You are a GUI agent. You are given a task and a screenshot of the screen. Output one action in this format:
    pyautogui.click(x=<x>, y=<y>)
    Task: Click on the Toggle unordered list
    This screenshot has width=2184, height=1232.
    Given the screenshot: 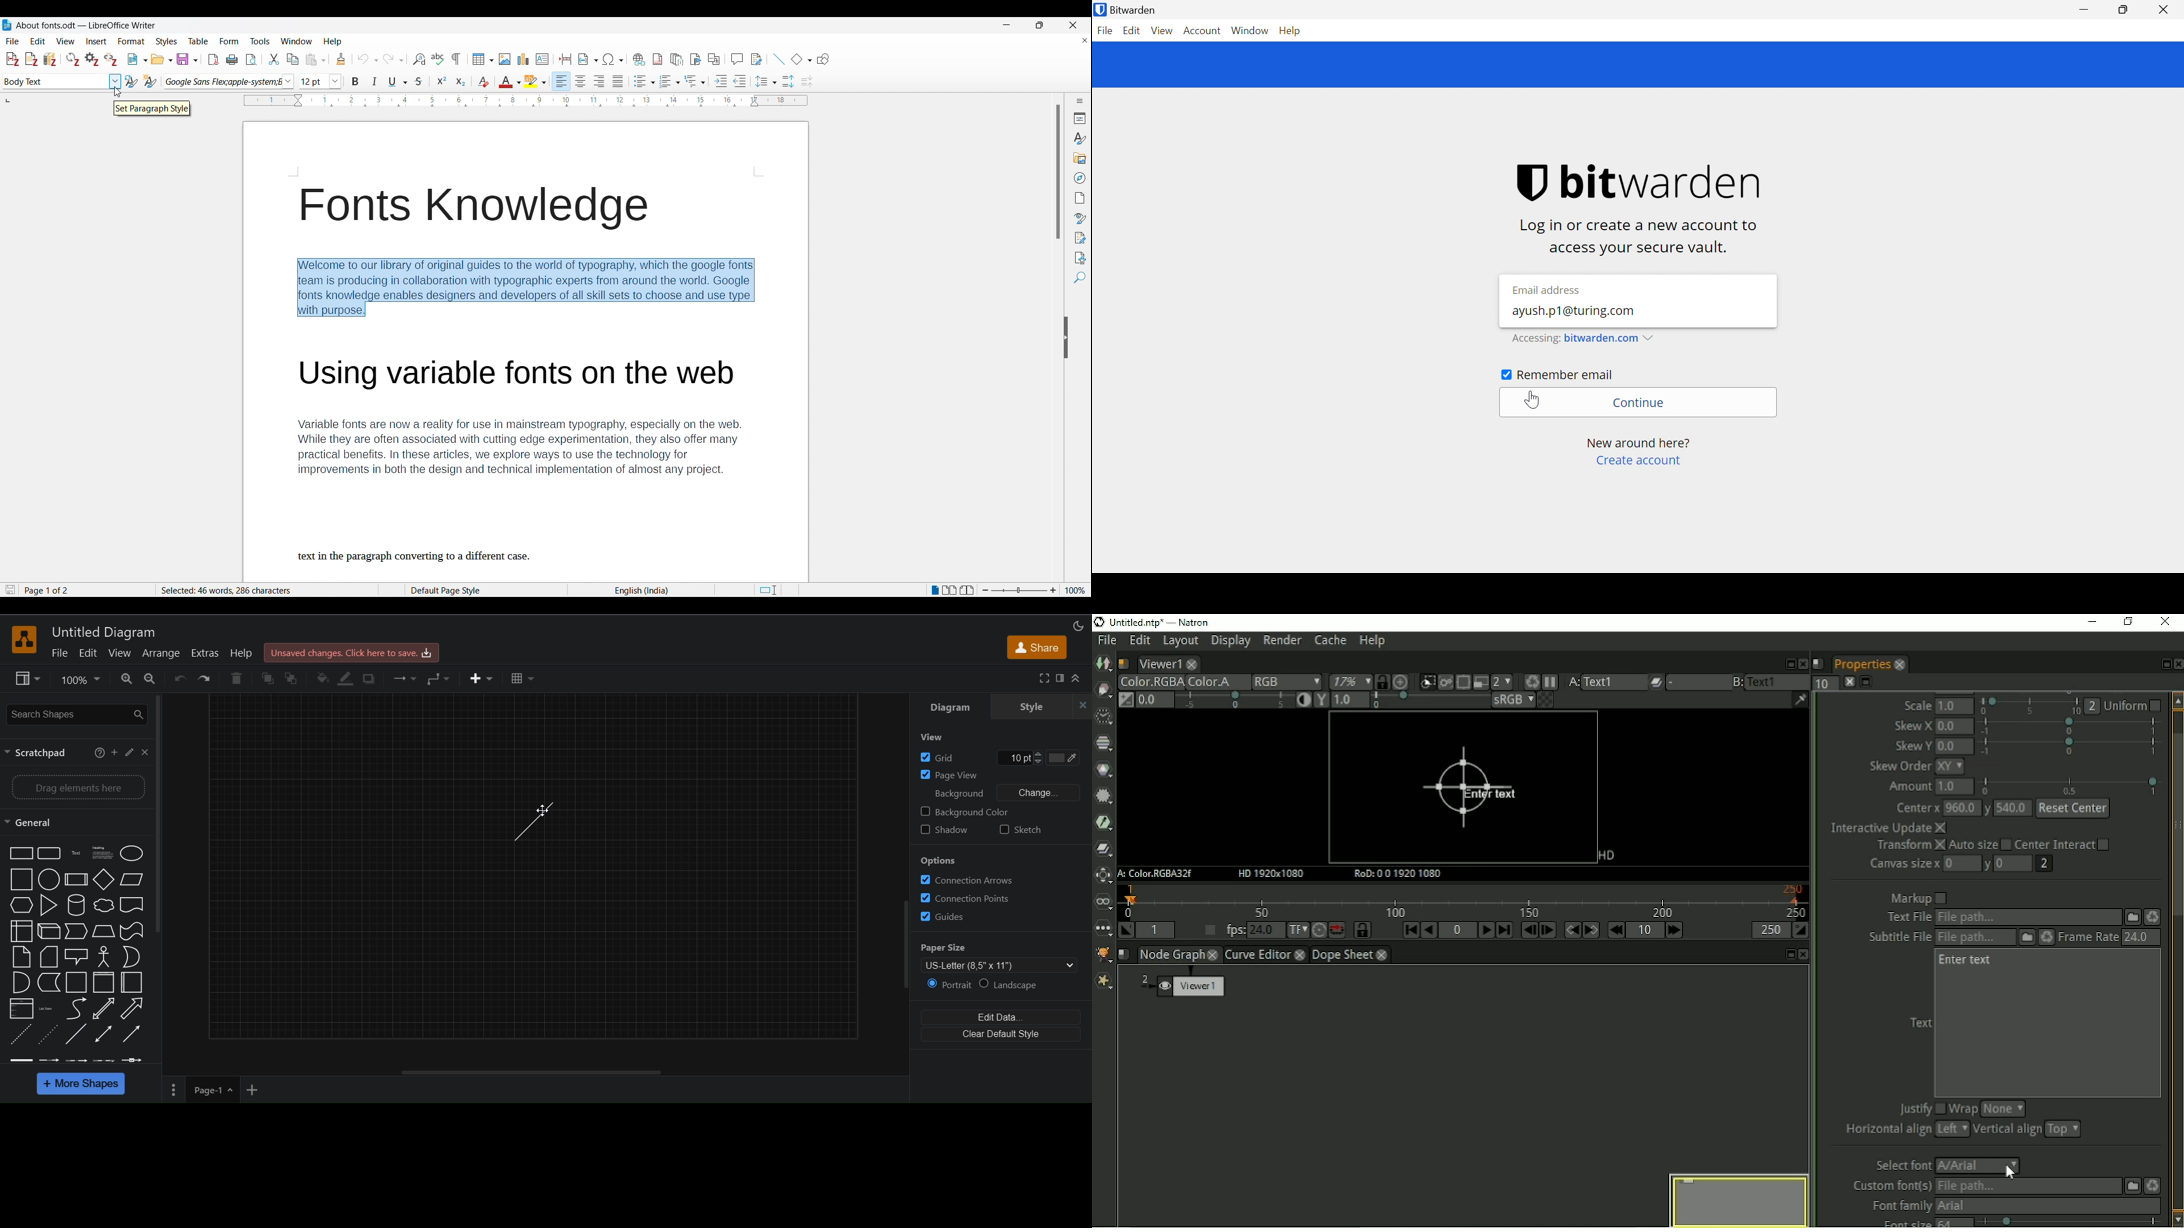 What is the action you would take?
    pyautogui.click(x=645, y=81)
    